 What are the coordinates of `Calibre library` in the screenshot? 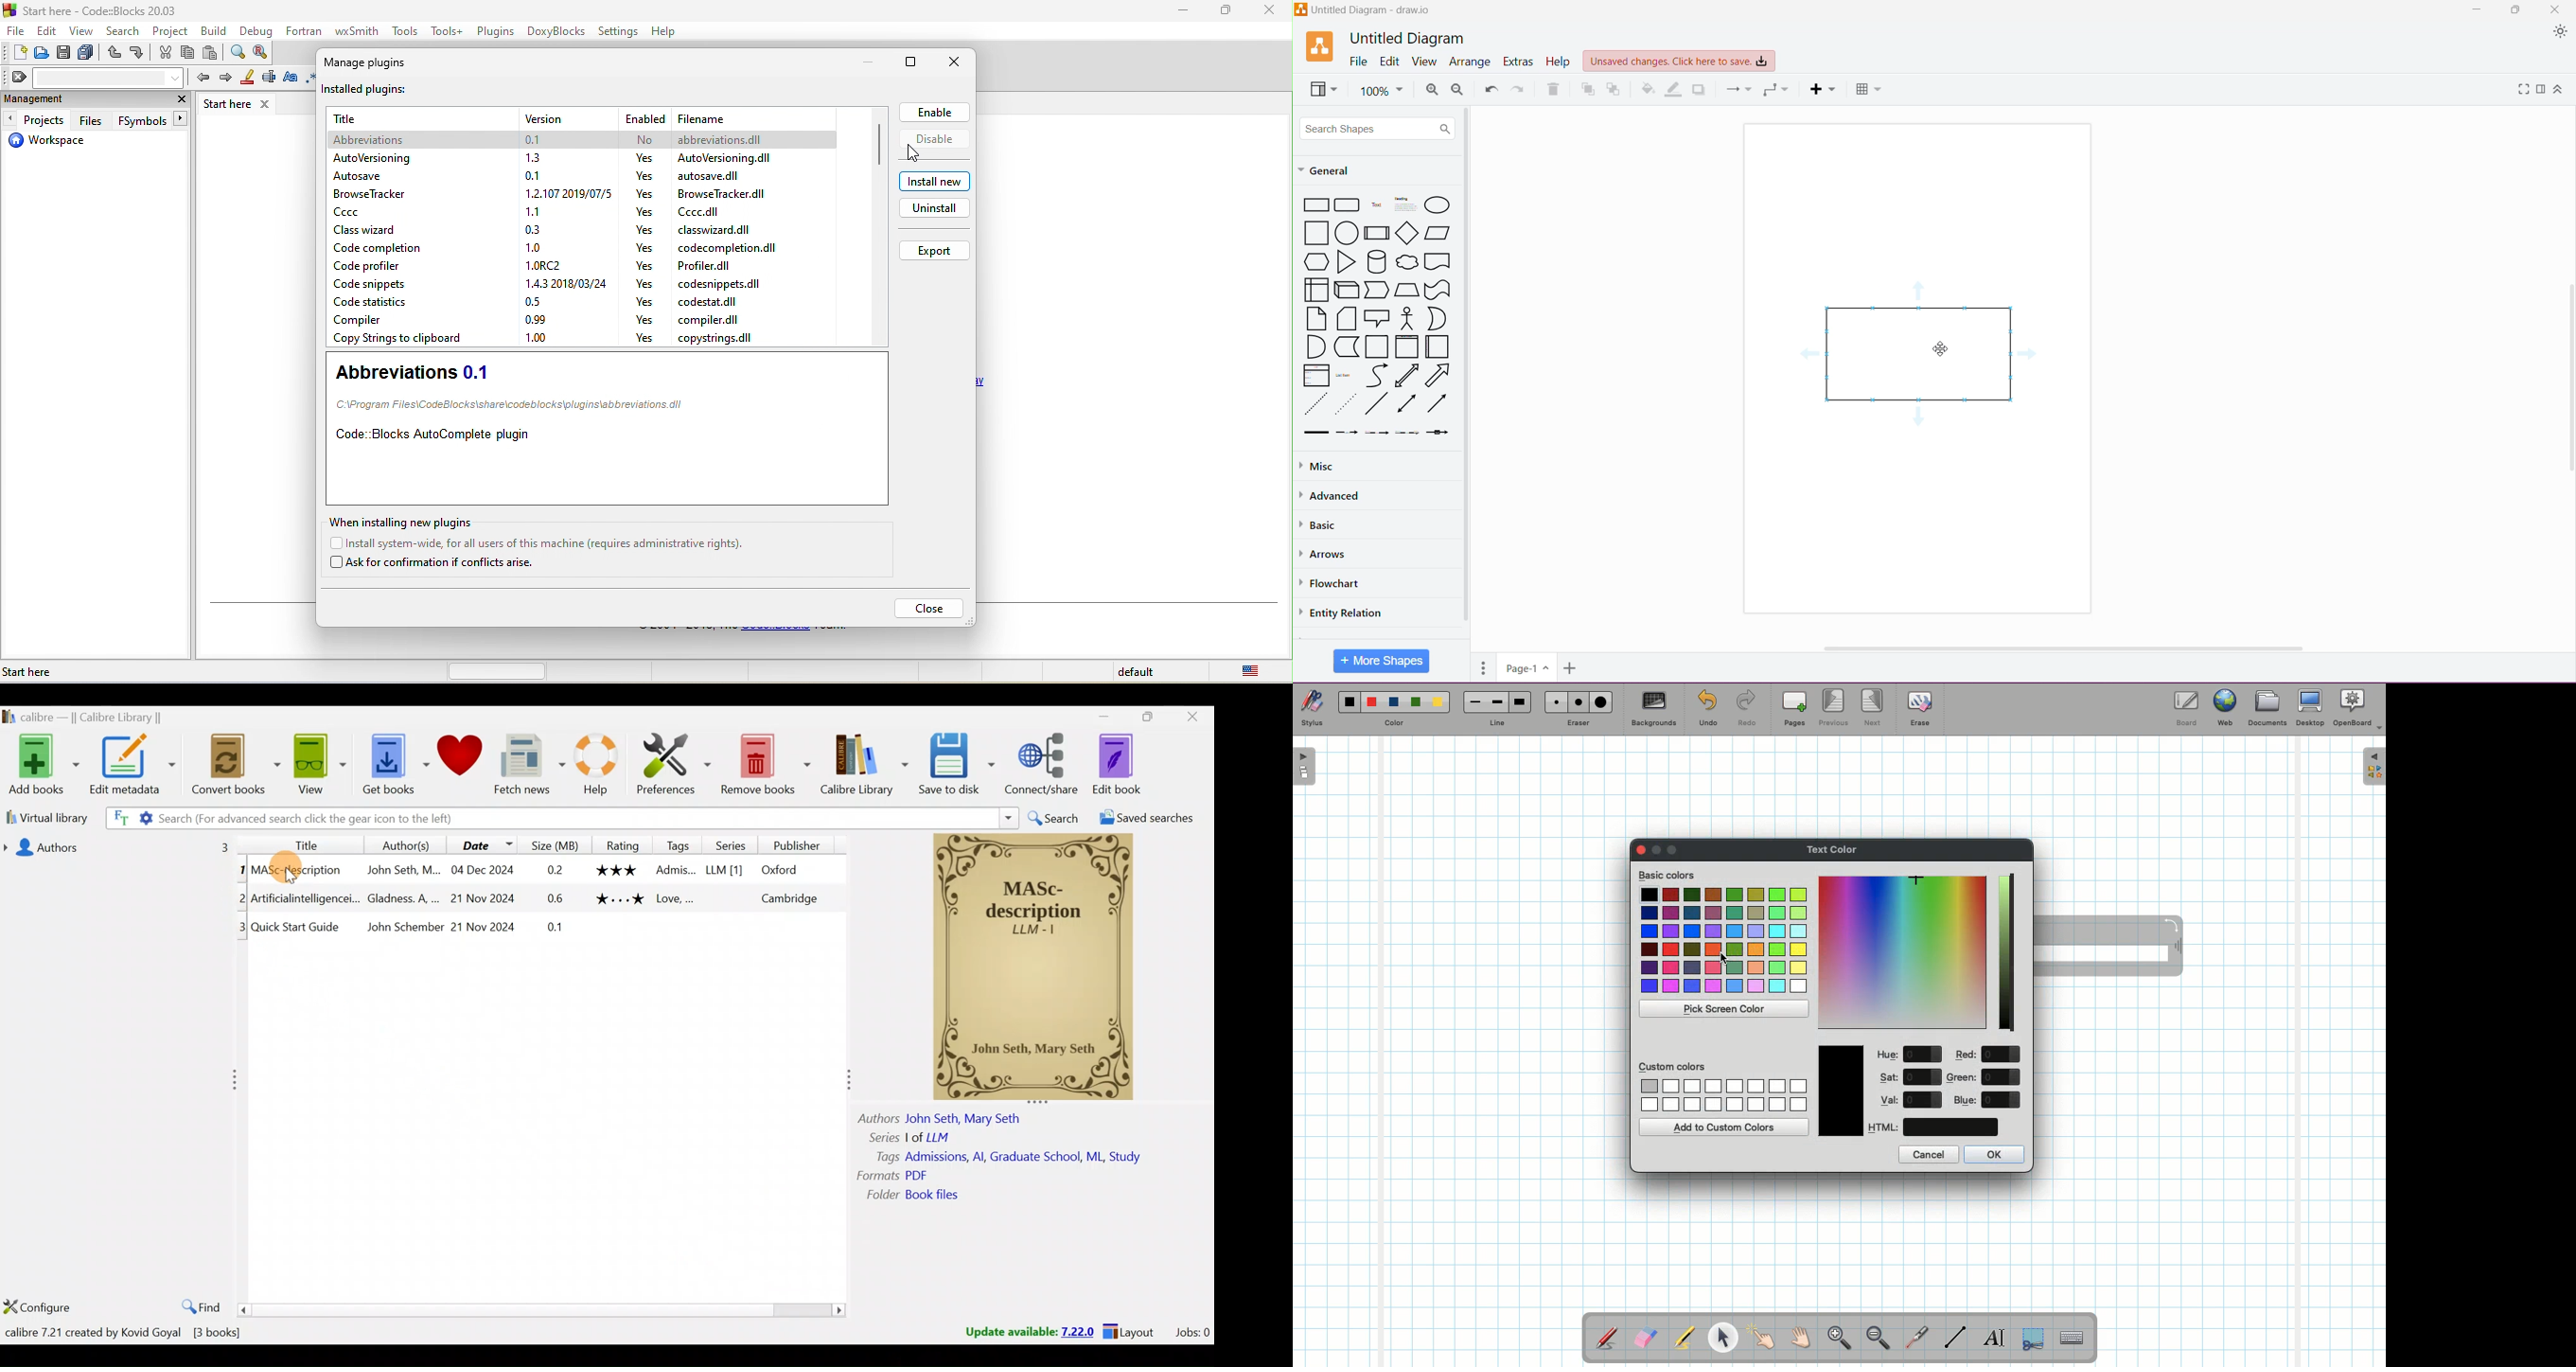 It's located at (867, 768).